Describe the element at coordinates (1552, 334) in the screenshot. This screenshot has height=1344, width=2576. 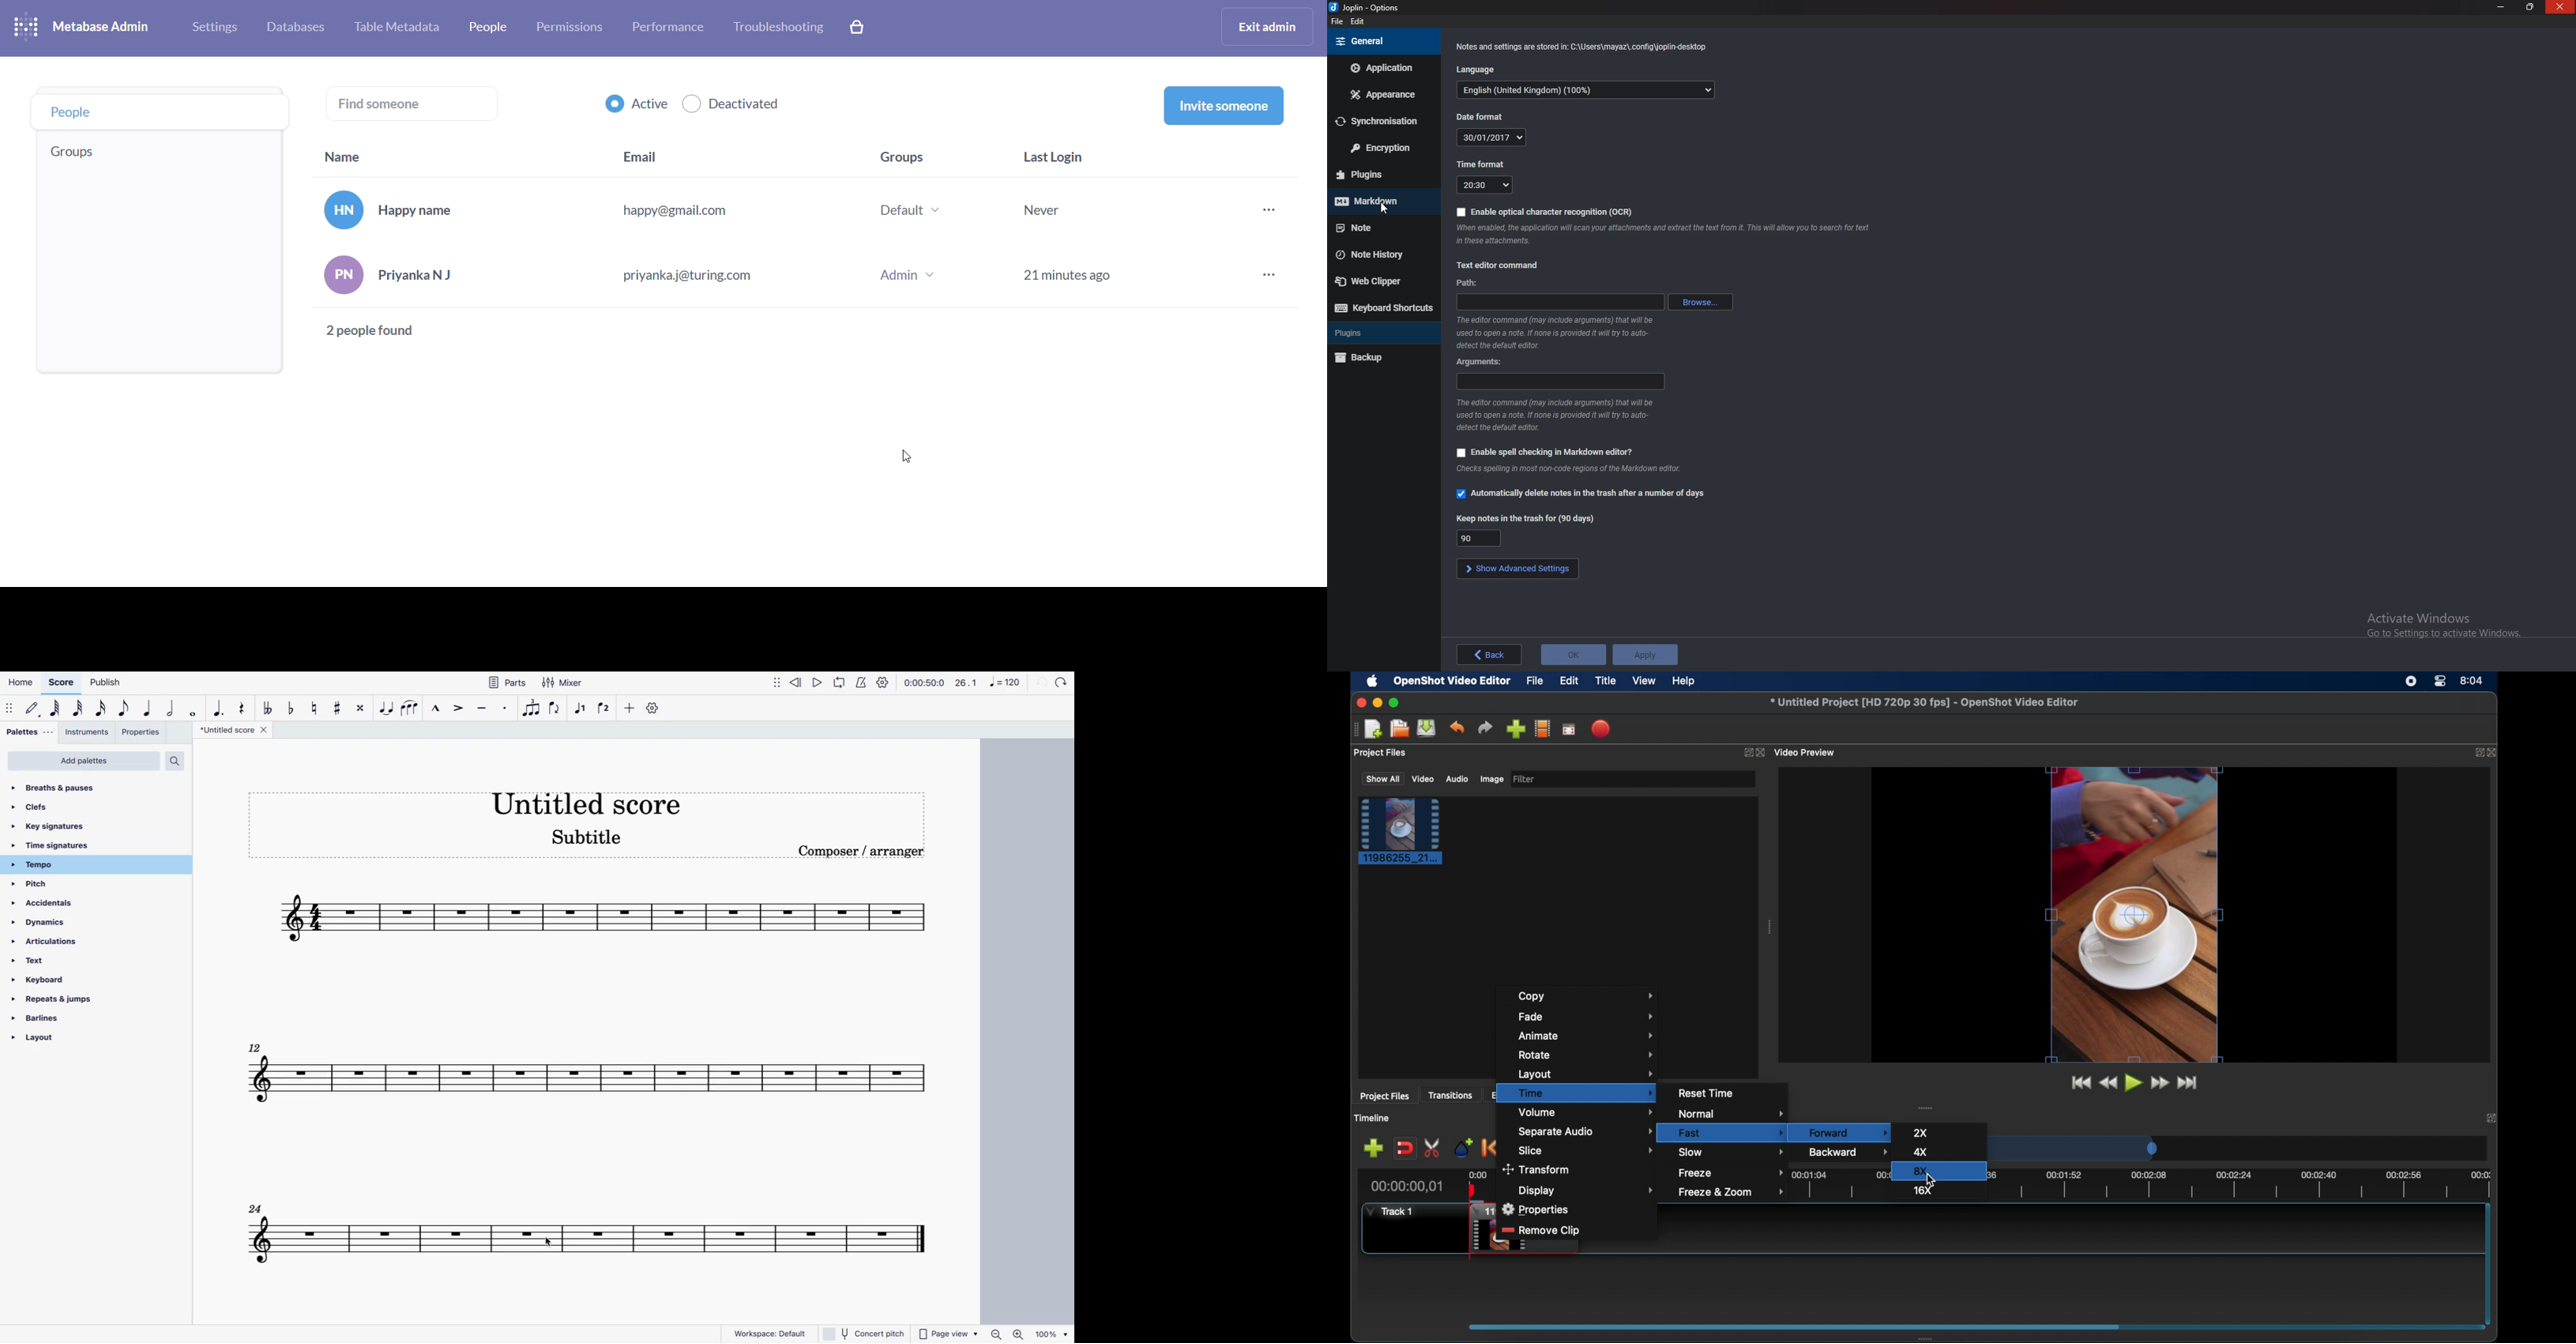
I see `Info` at that location.